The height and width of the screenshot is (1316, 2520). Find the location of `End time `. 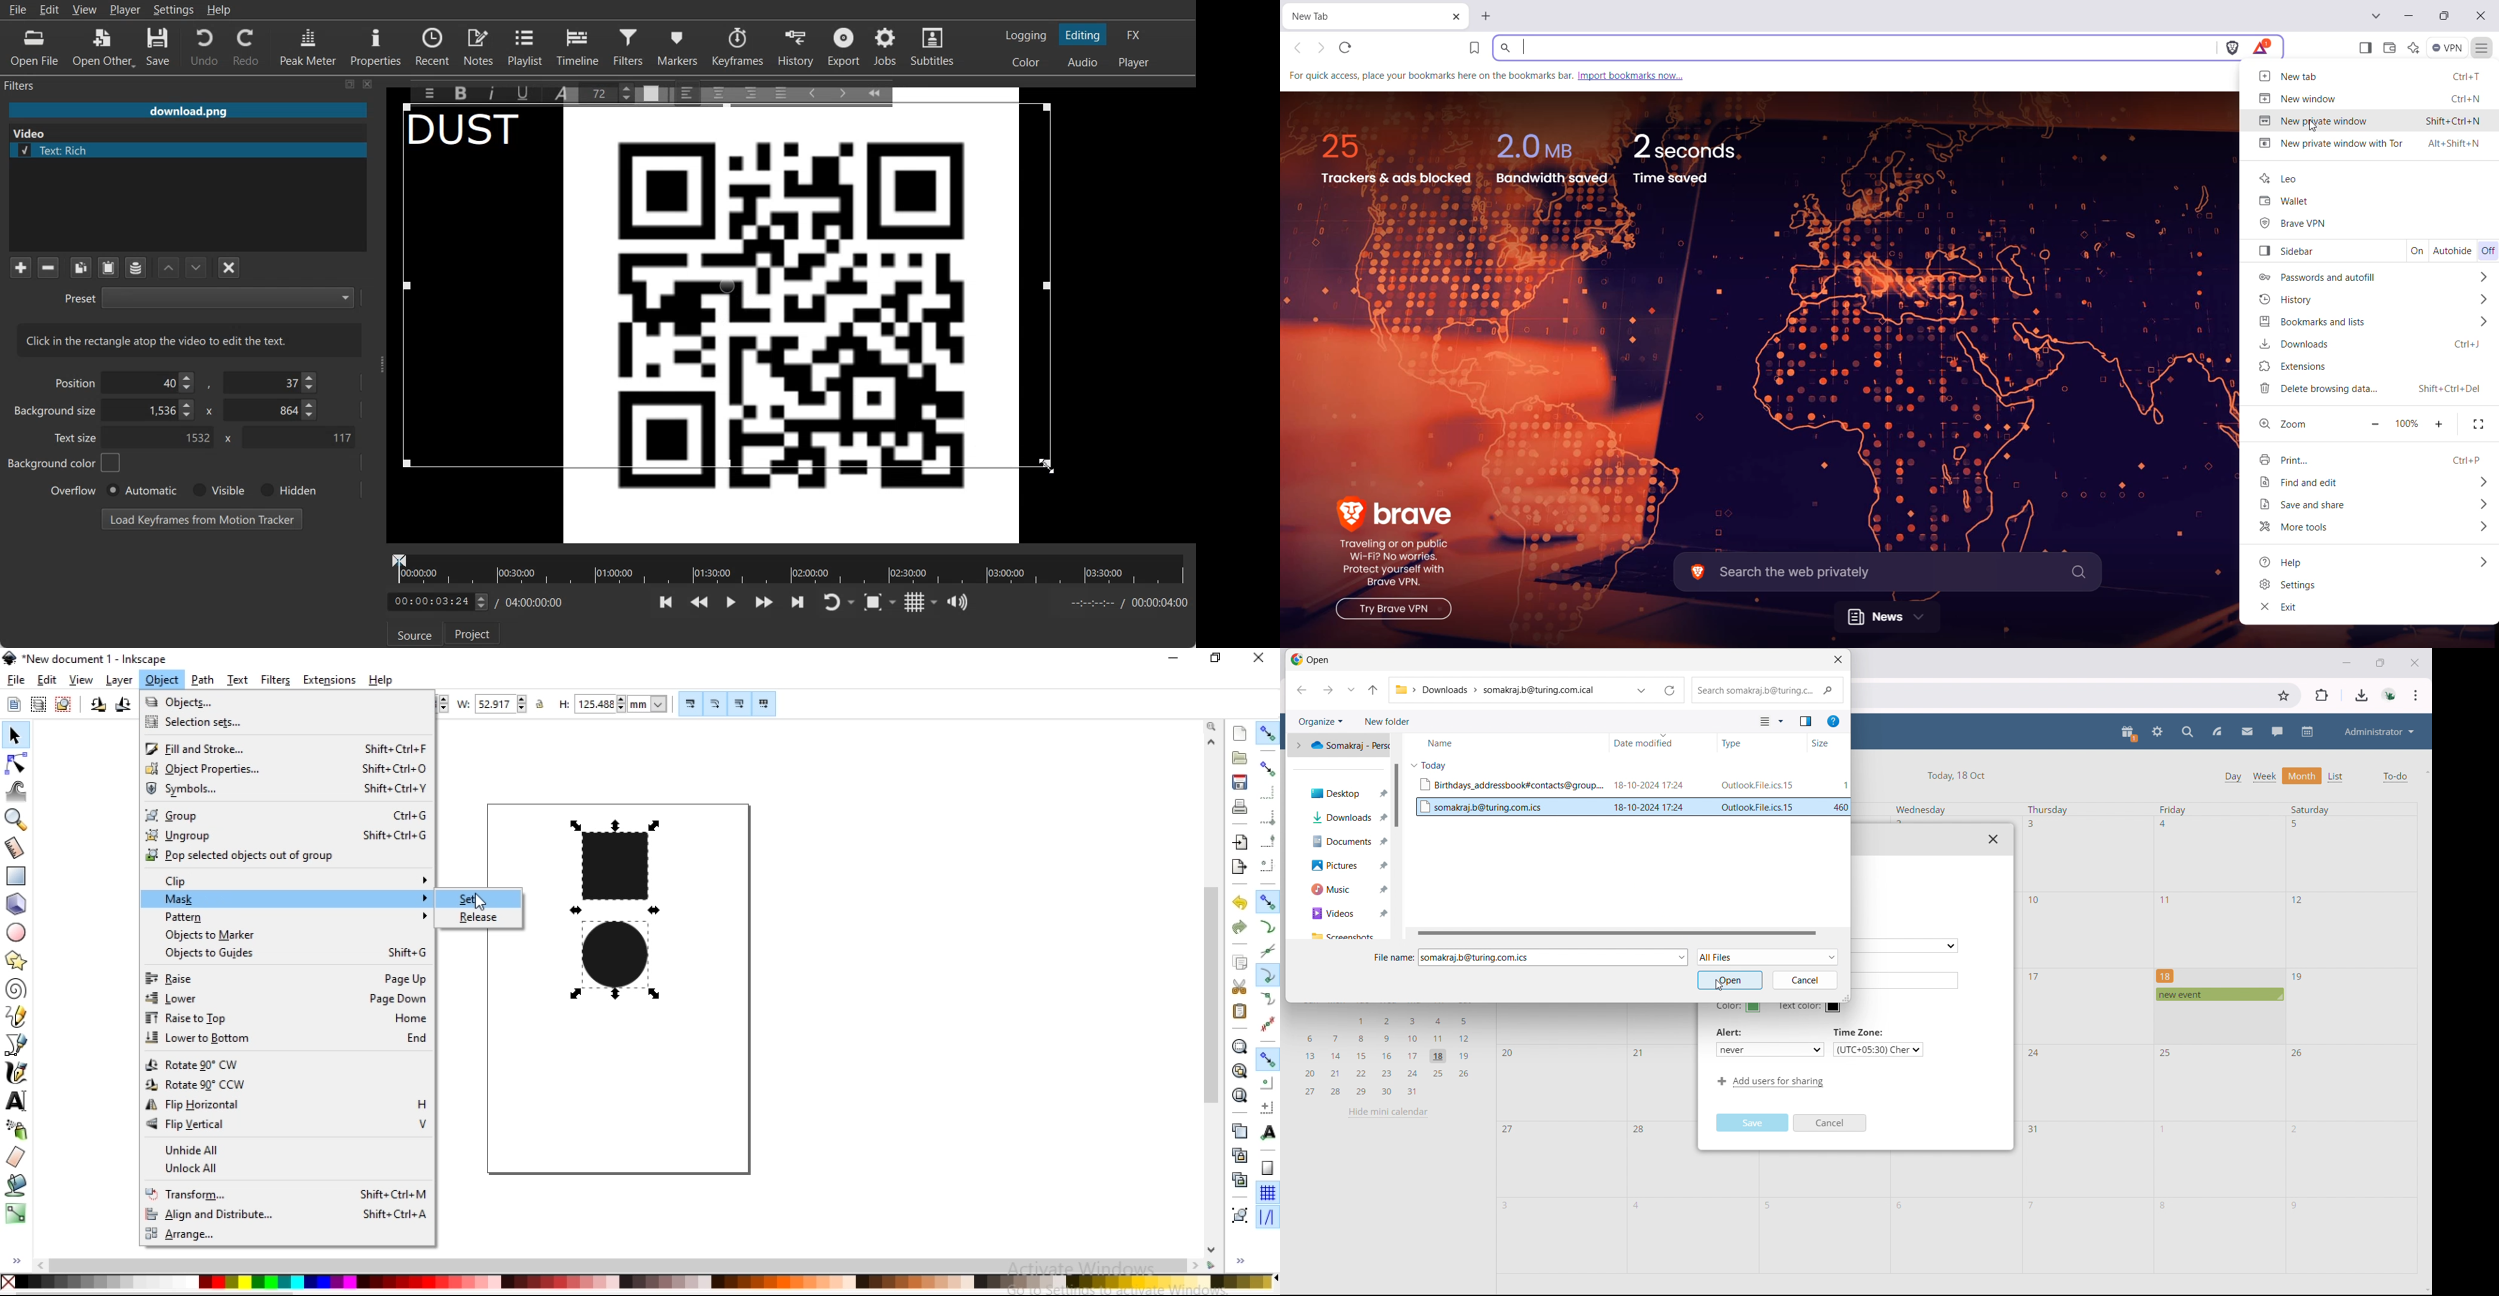

End time  is located at coordinates (1126, 603).